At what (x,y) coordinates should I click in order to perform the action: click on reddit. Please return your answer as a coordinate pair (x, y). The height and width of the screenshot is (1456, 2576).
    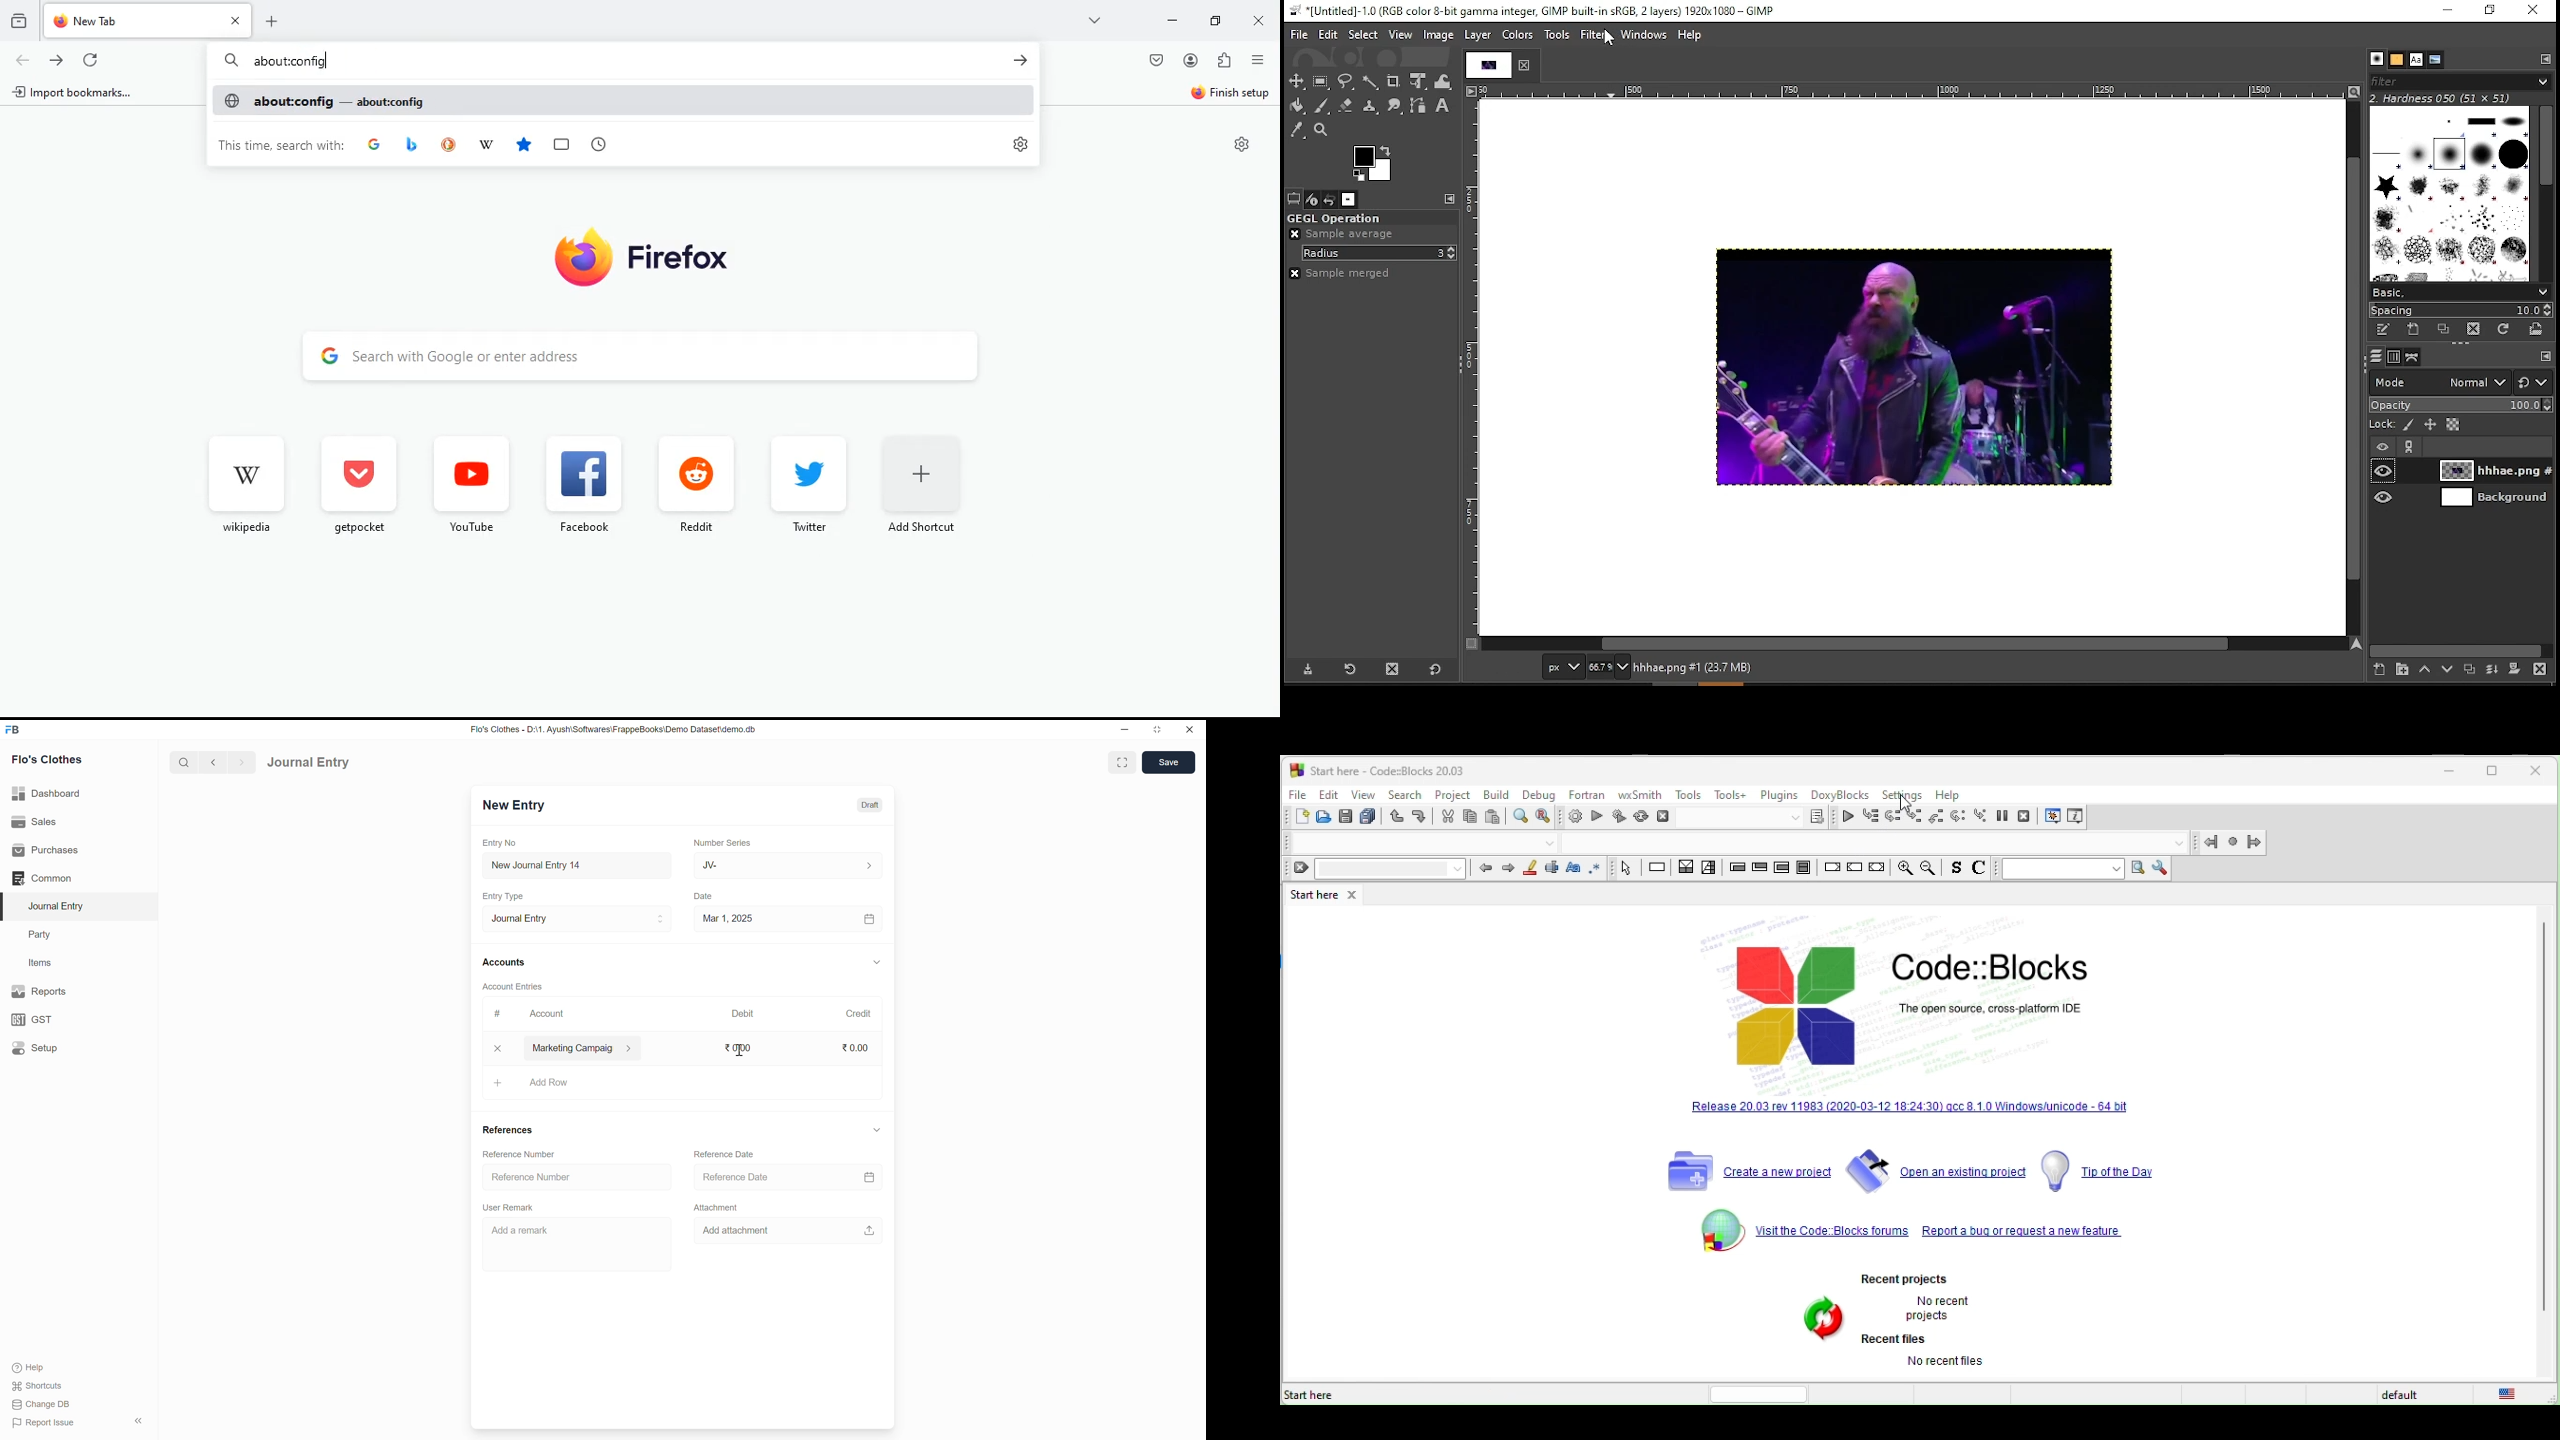
    Looking at the image, I should click on (692, 486).